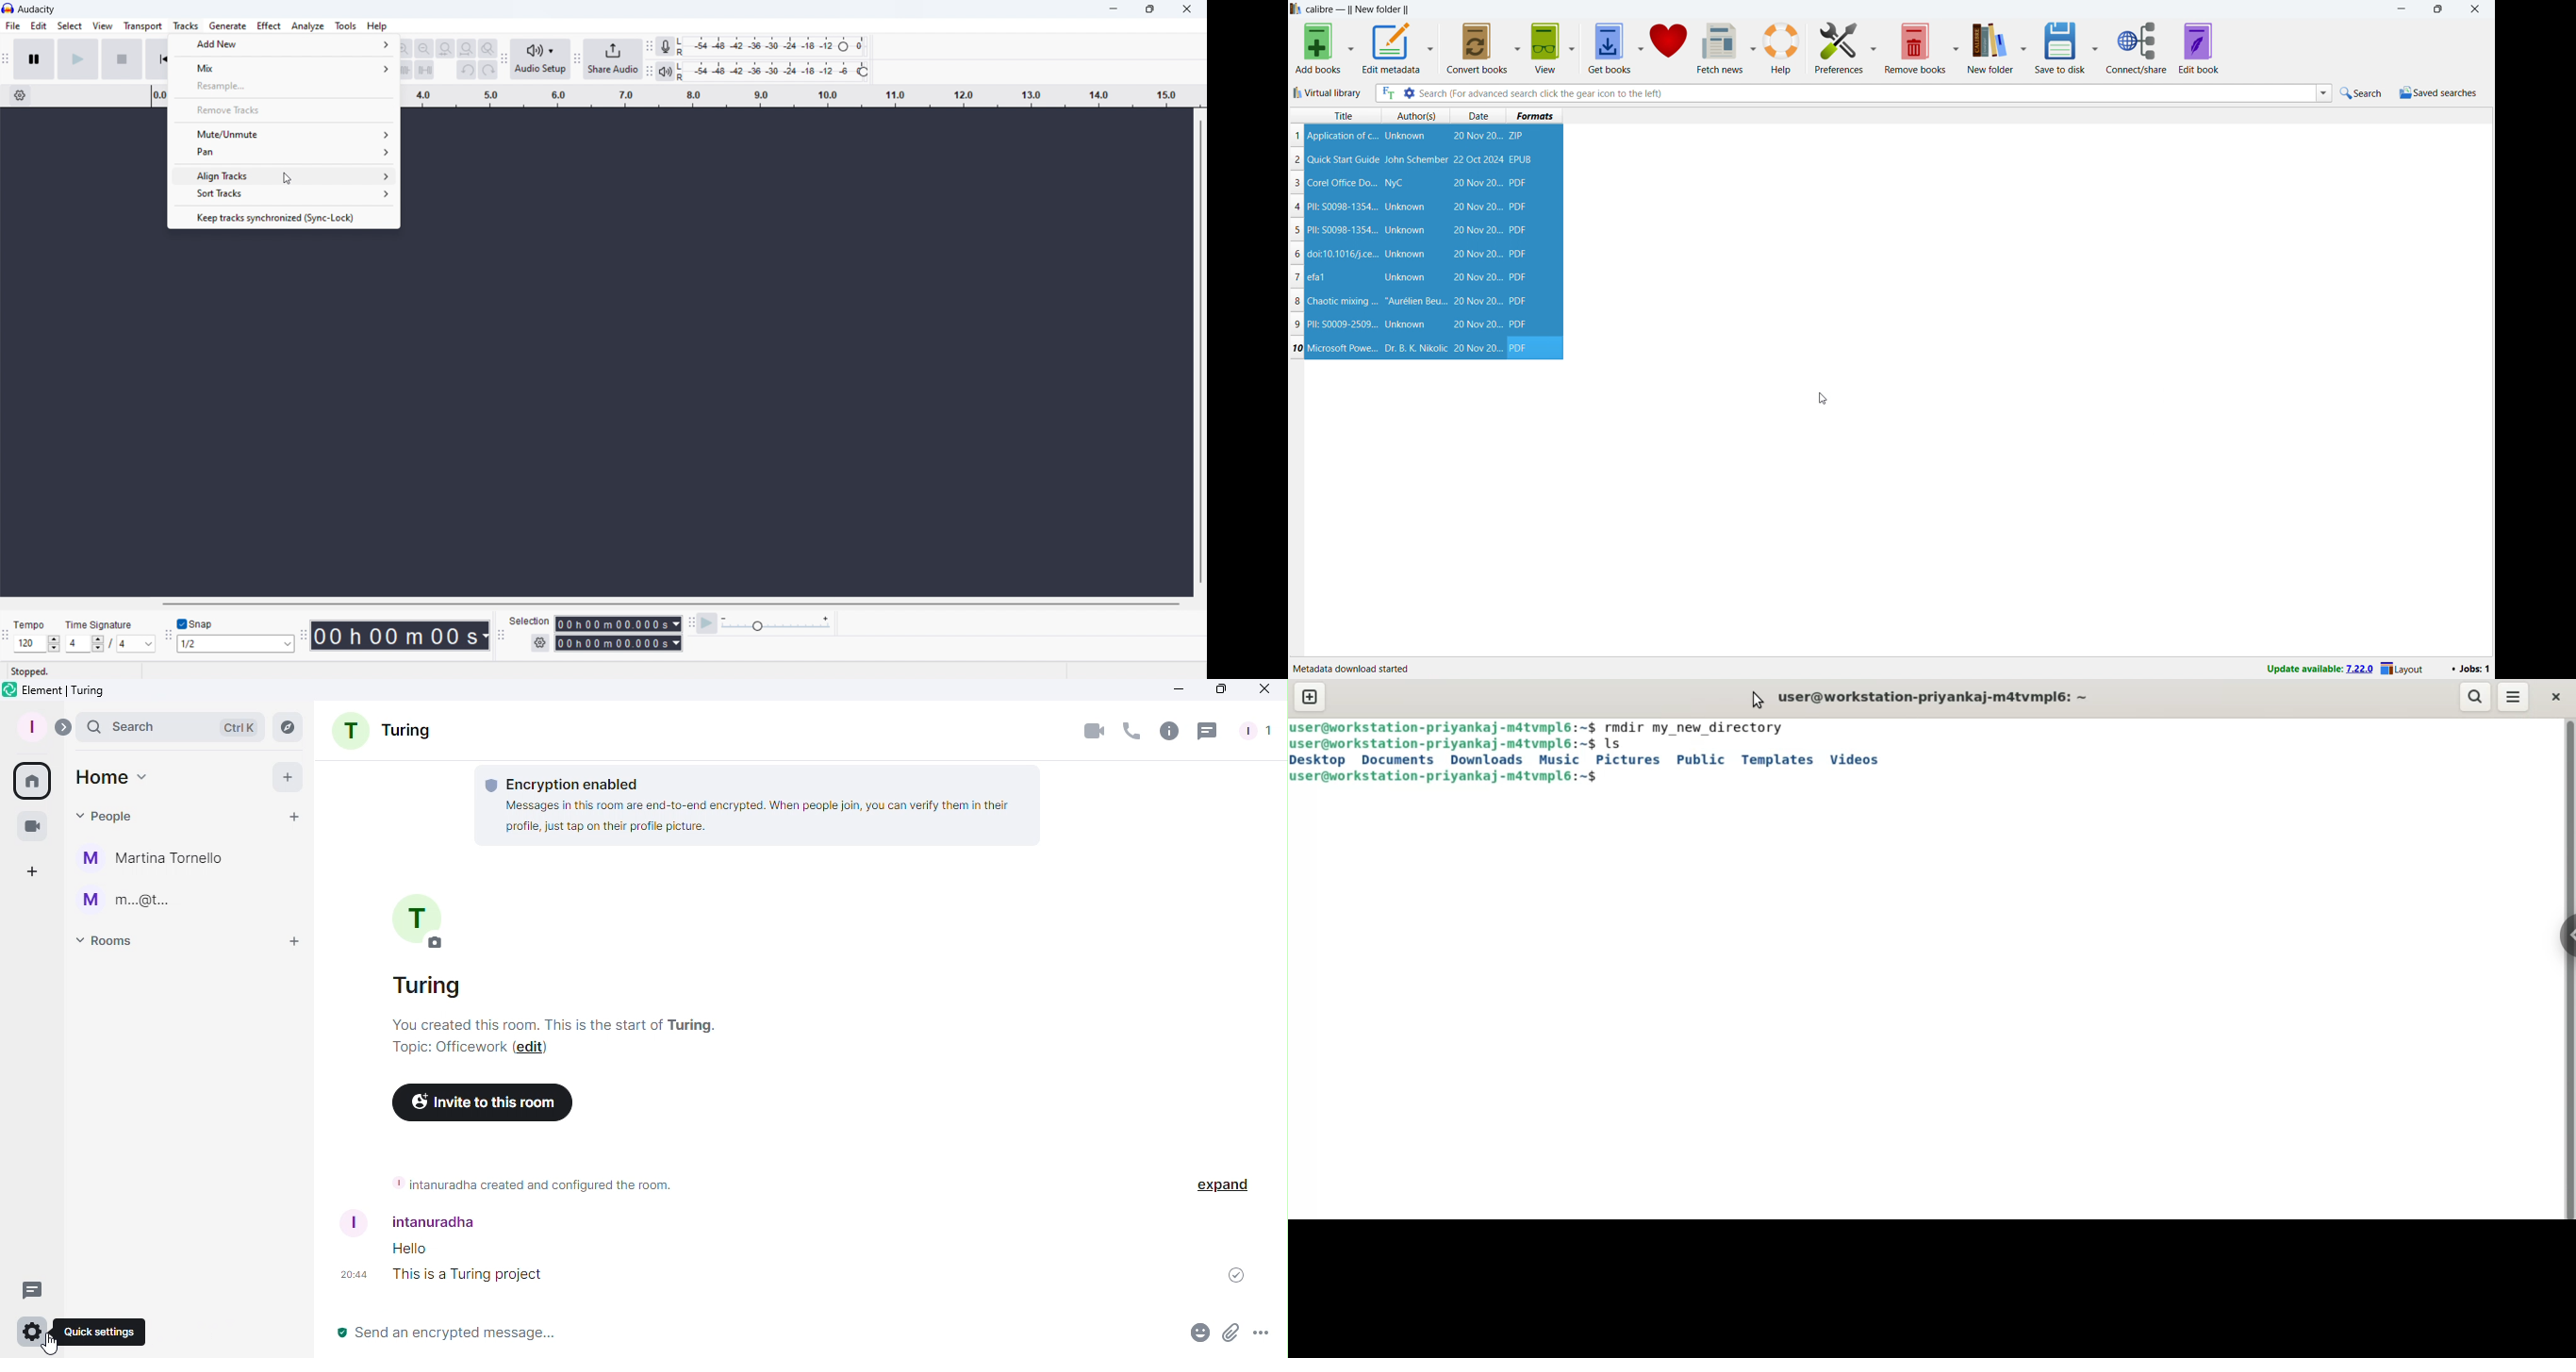 The image size is (2576, 1372). What do you see at coordinates (398, 635) in the screenshot?
I see `current time stamp` at bounding box center [398, 635].